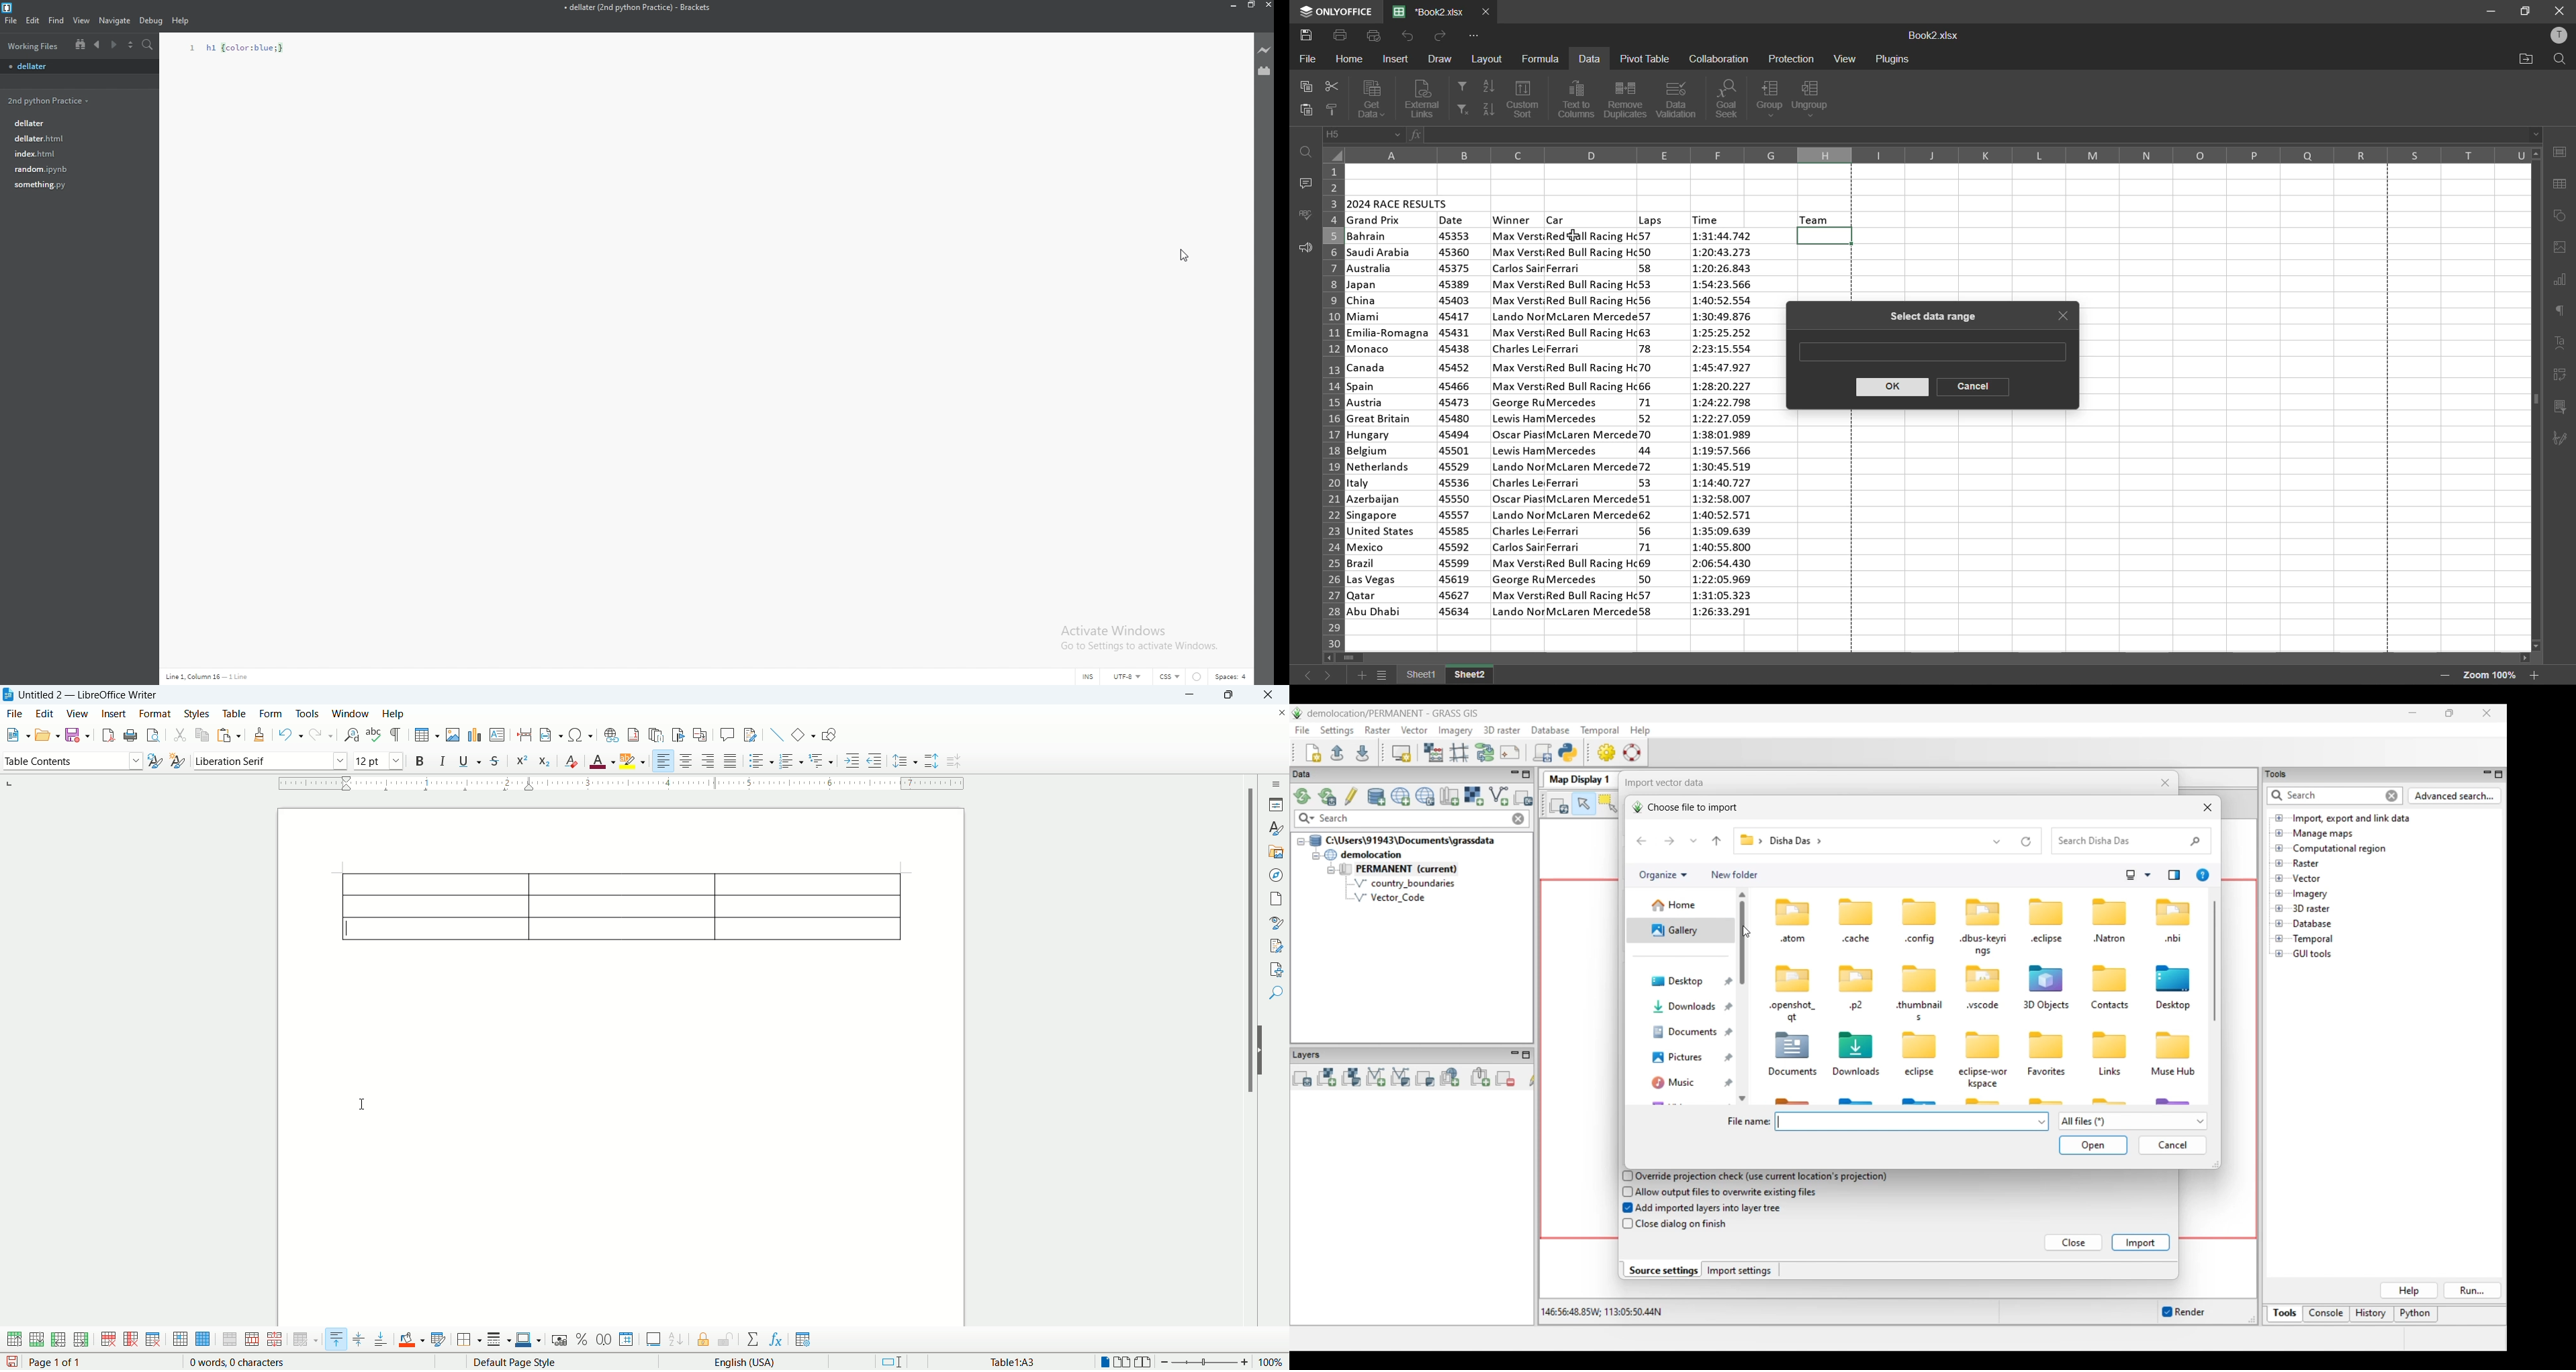 The height and width of the screenshot is (1372, 2576). Describe the element at coordinates (2443, 676) in the screenshot. I see `zoom out` at that location.